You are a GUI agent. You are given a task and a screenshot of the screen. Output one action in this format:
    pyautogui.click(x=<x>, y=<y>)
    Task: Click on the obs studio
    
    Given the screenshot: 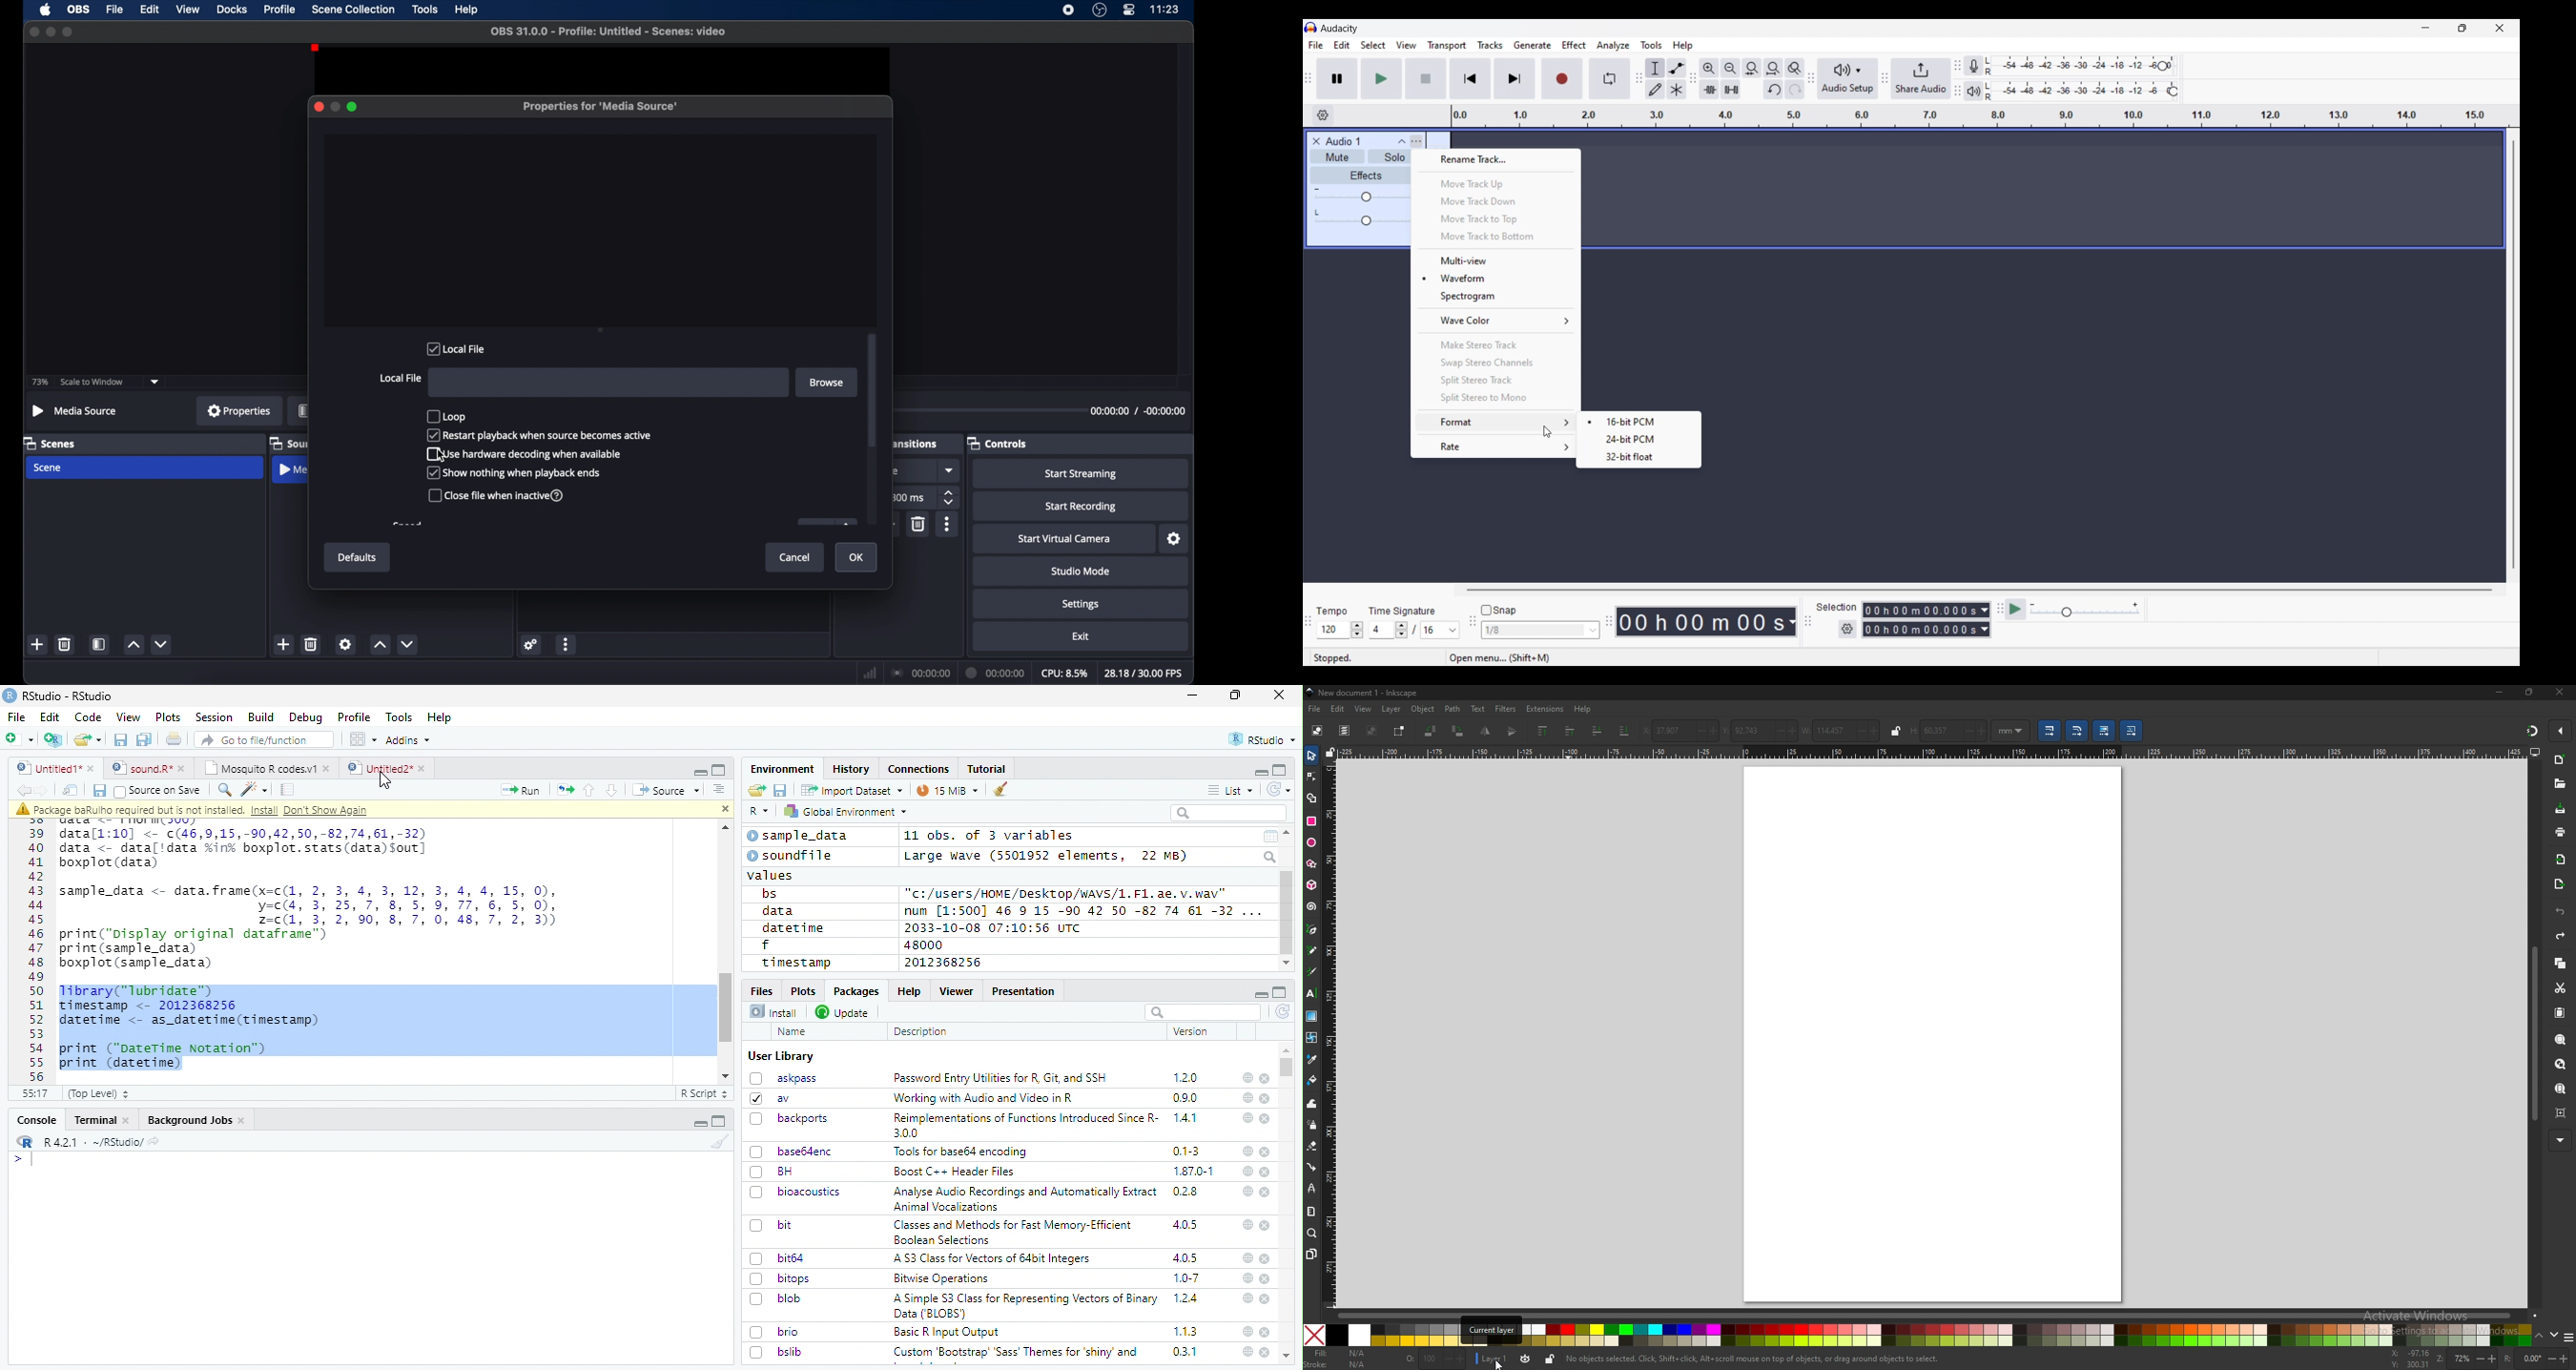 What is the action you would take?
    pyautogui.click(x=1099, y=10)
    